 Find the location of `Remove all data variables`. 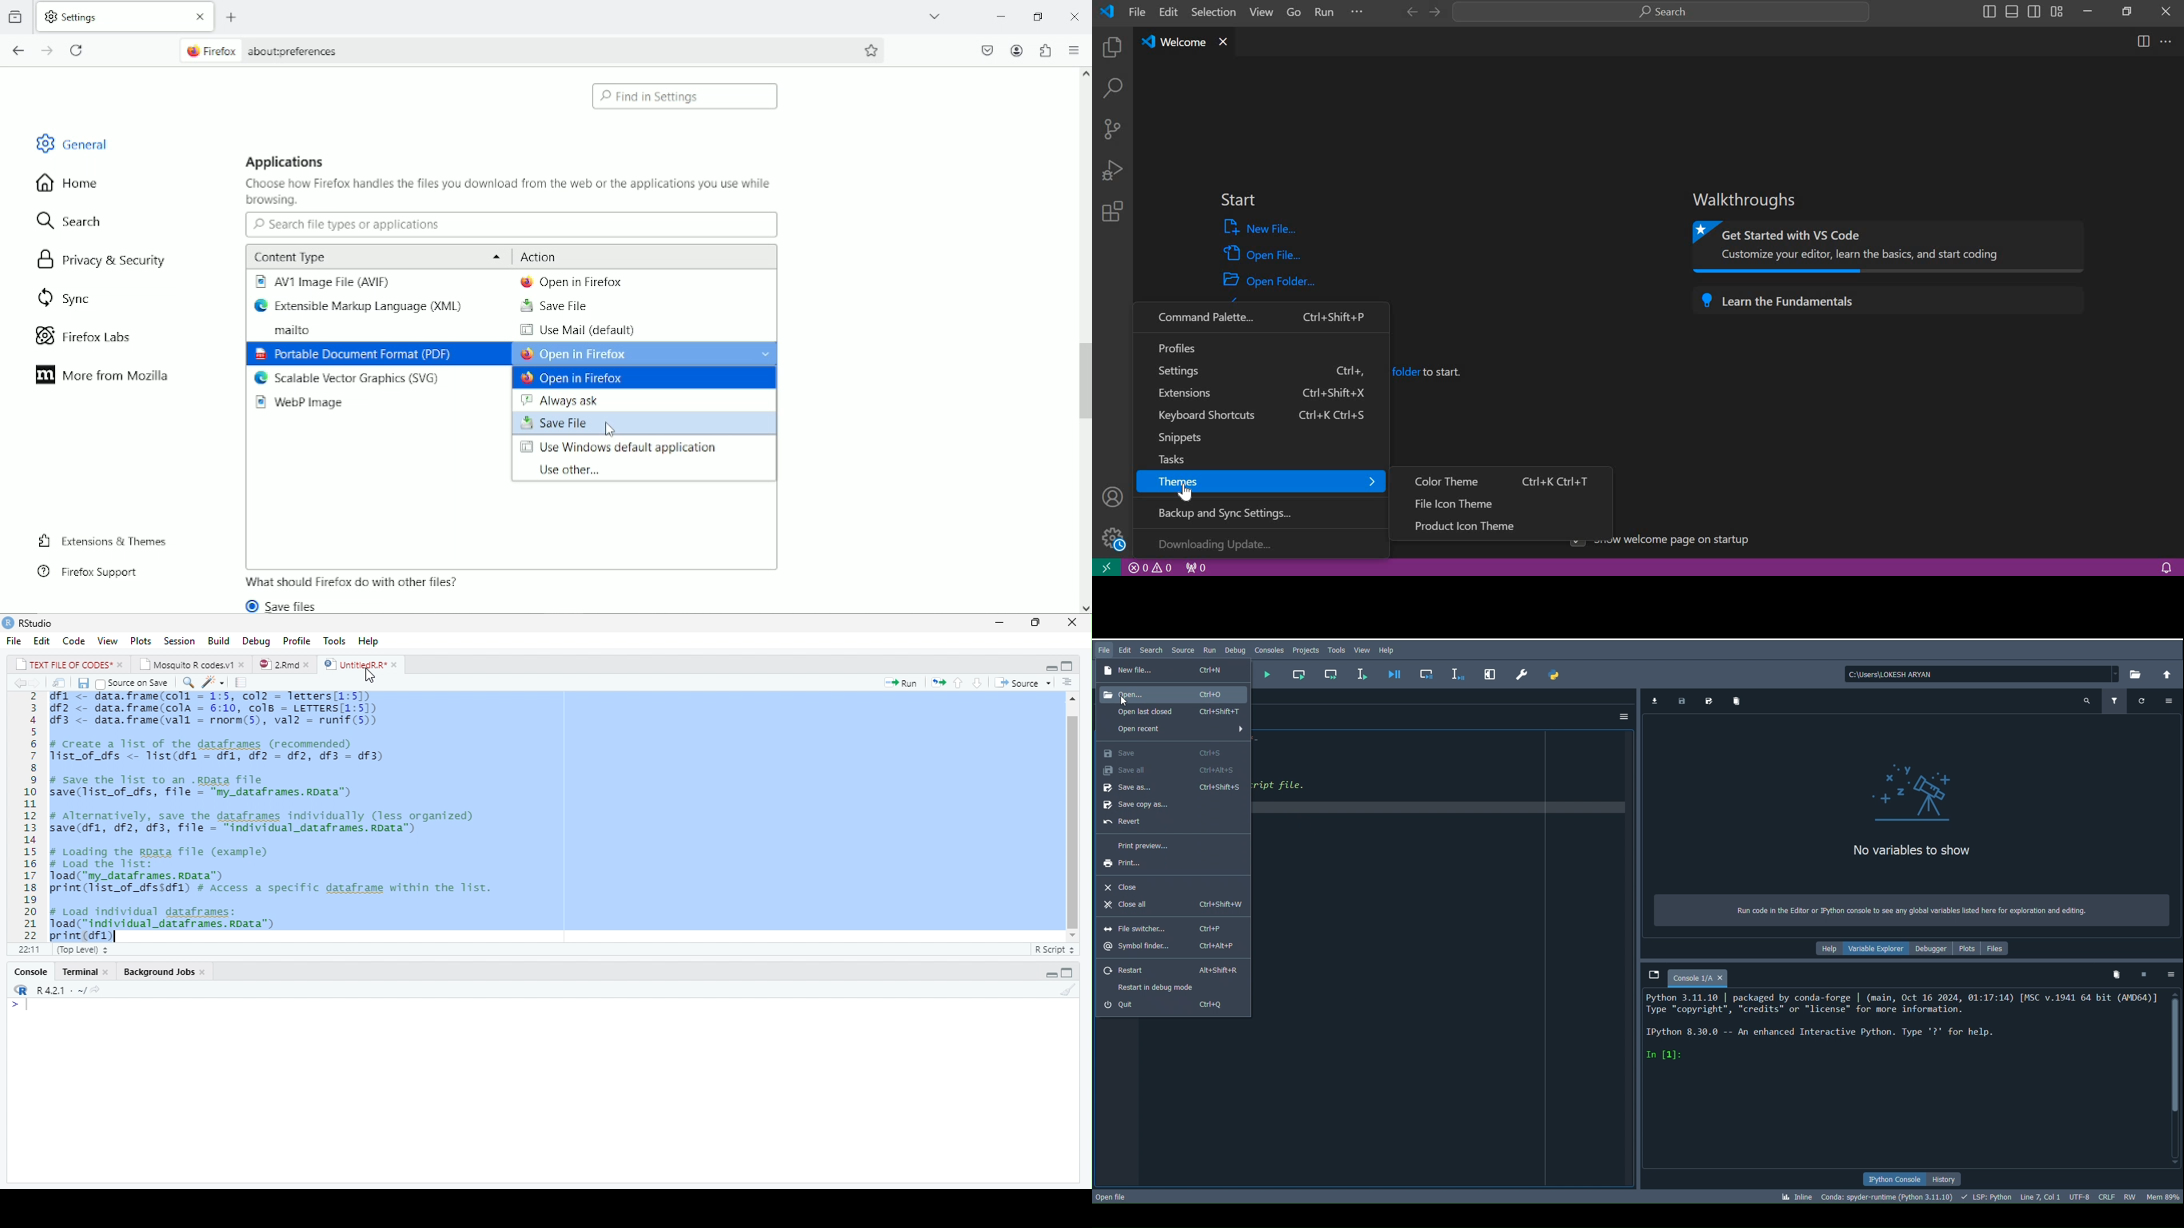

Remove all data variables is located at coordinates (1733, 699).